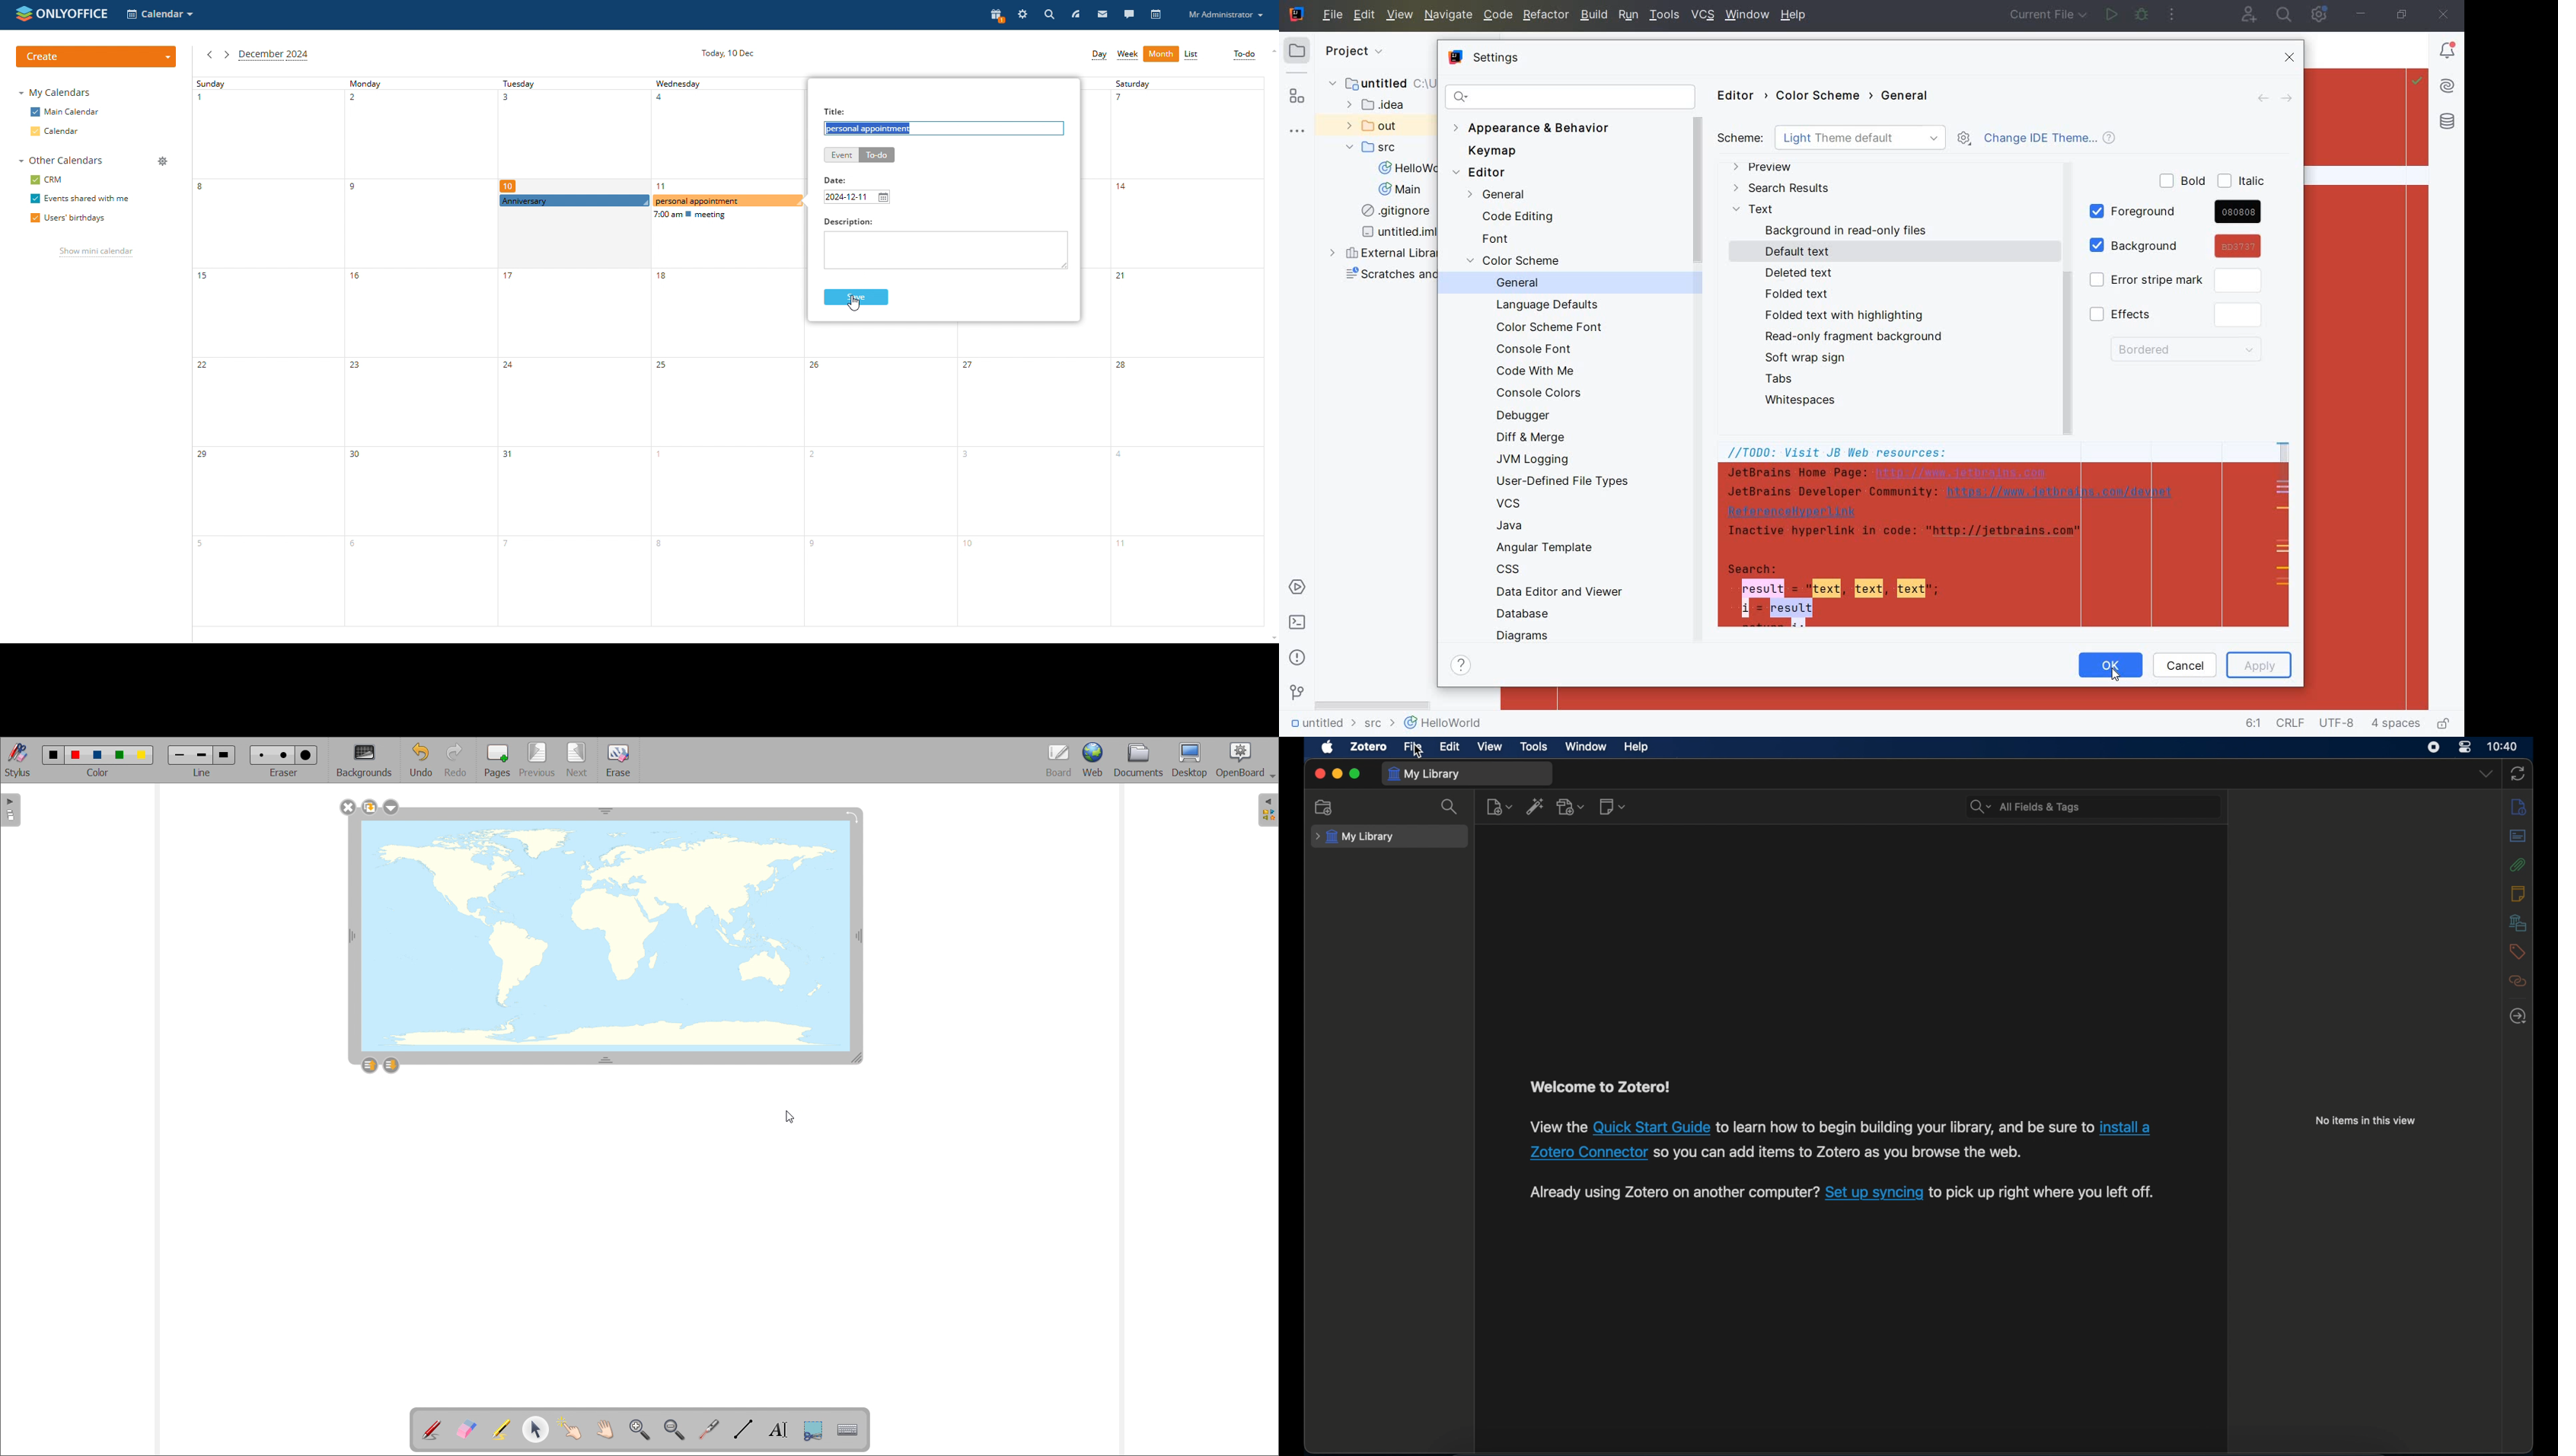  Describe the element at coordinates (1557, 1127) in the screenshot. I see `View the` at that location.